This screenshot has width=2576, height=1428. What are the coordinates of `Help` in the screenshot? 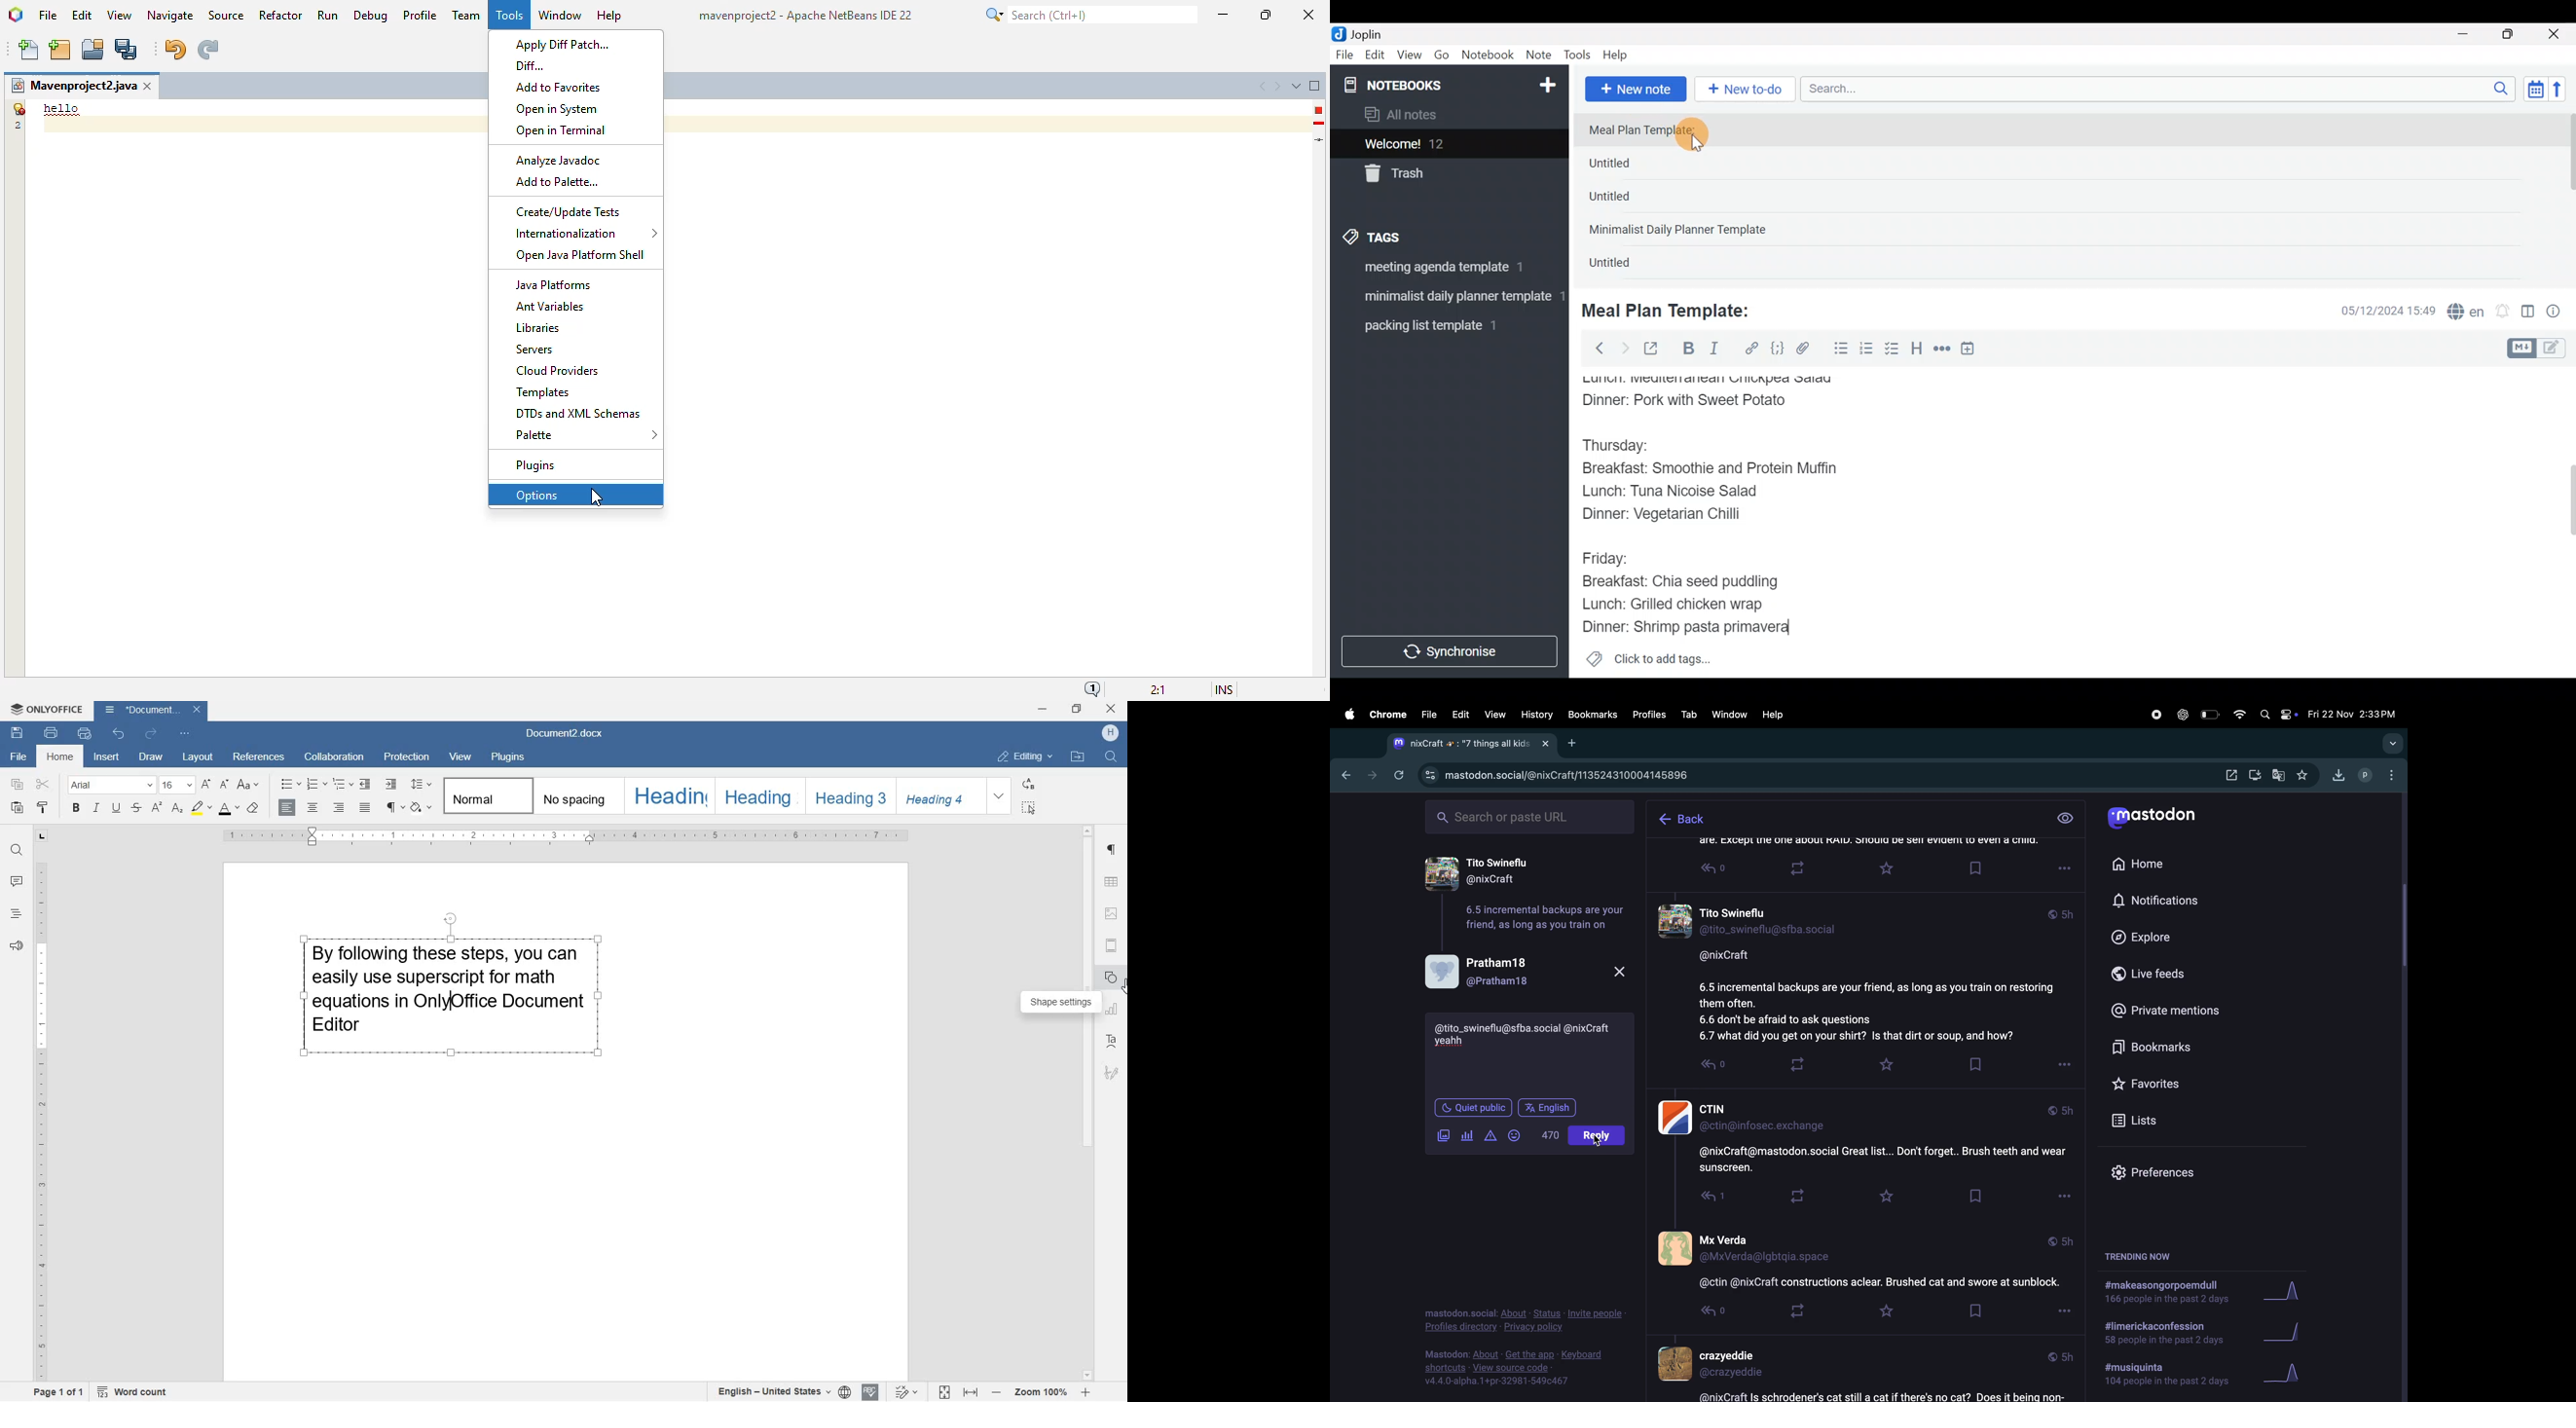 It's located at (1620, 53).